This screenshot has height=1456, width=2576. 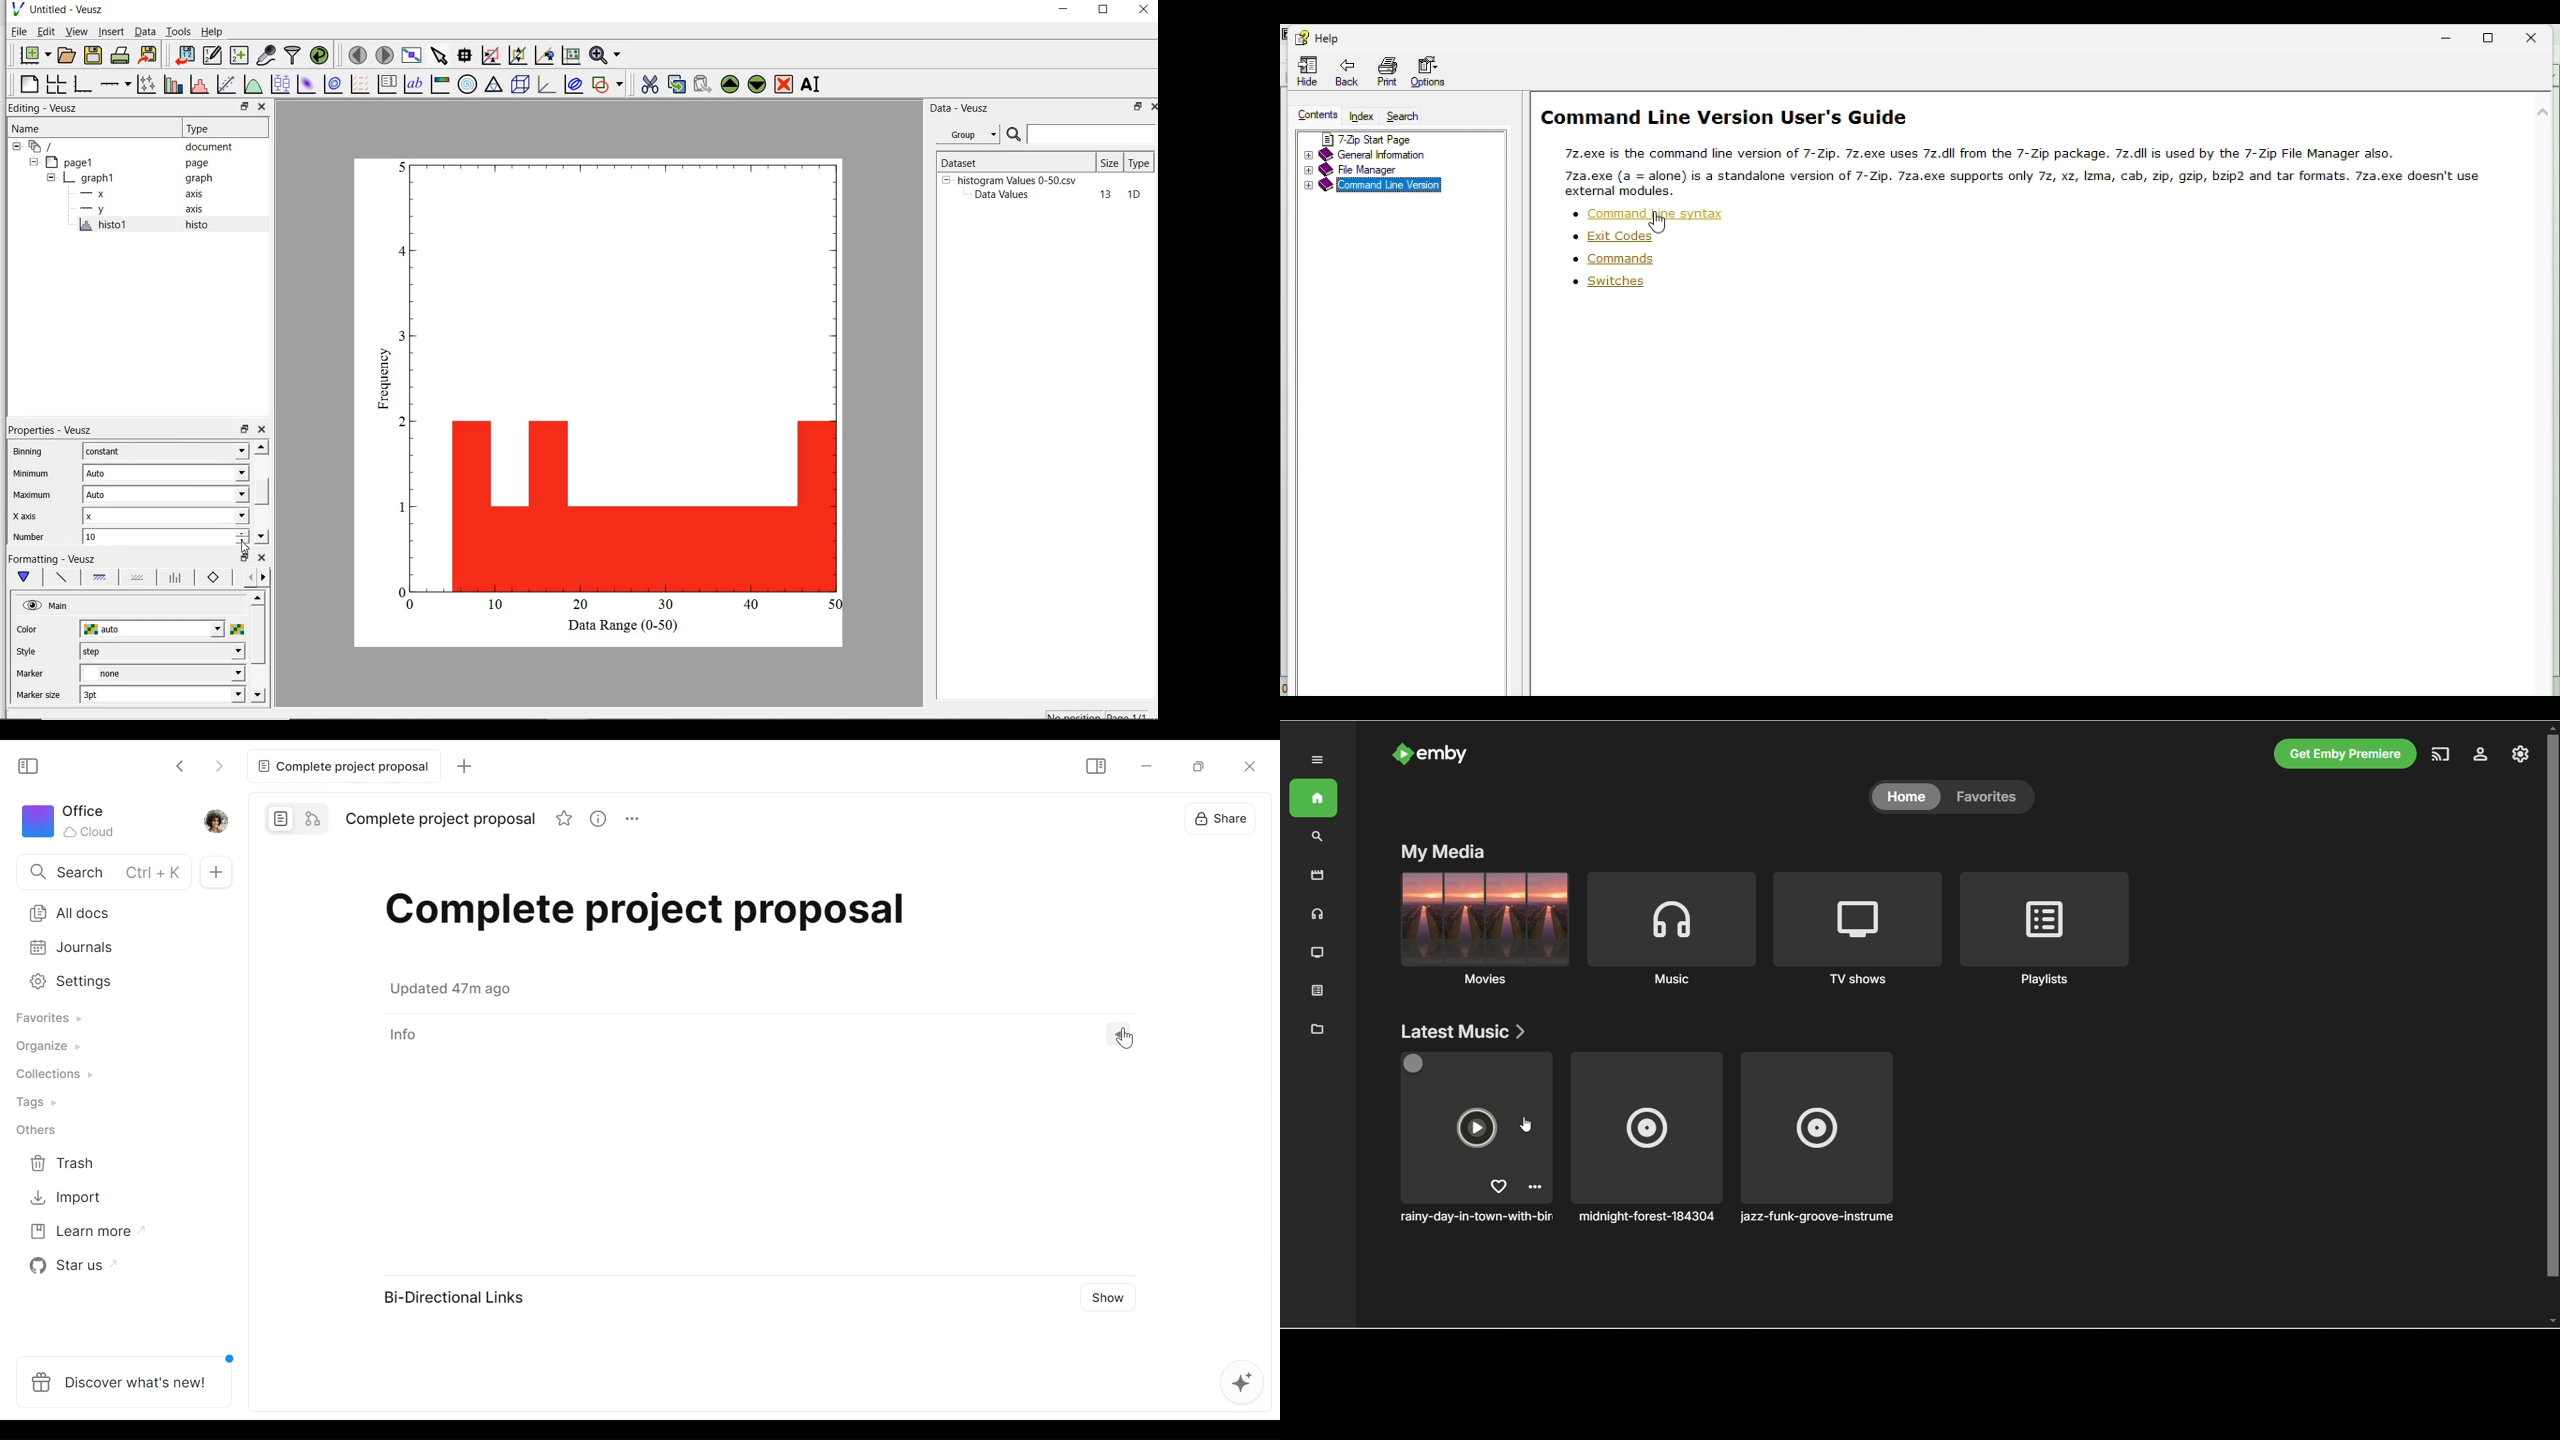 What do you see at coordinates (51, 1049) in the screenshot?
I see `Organize` at bounding box center [51, 1049].